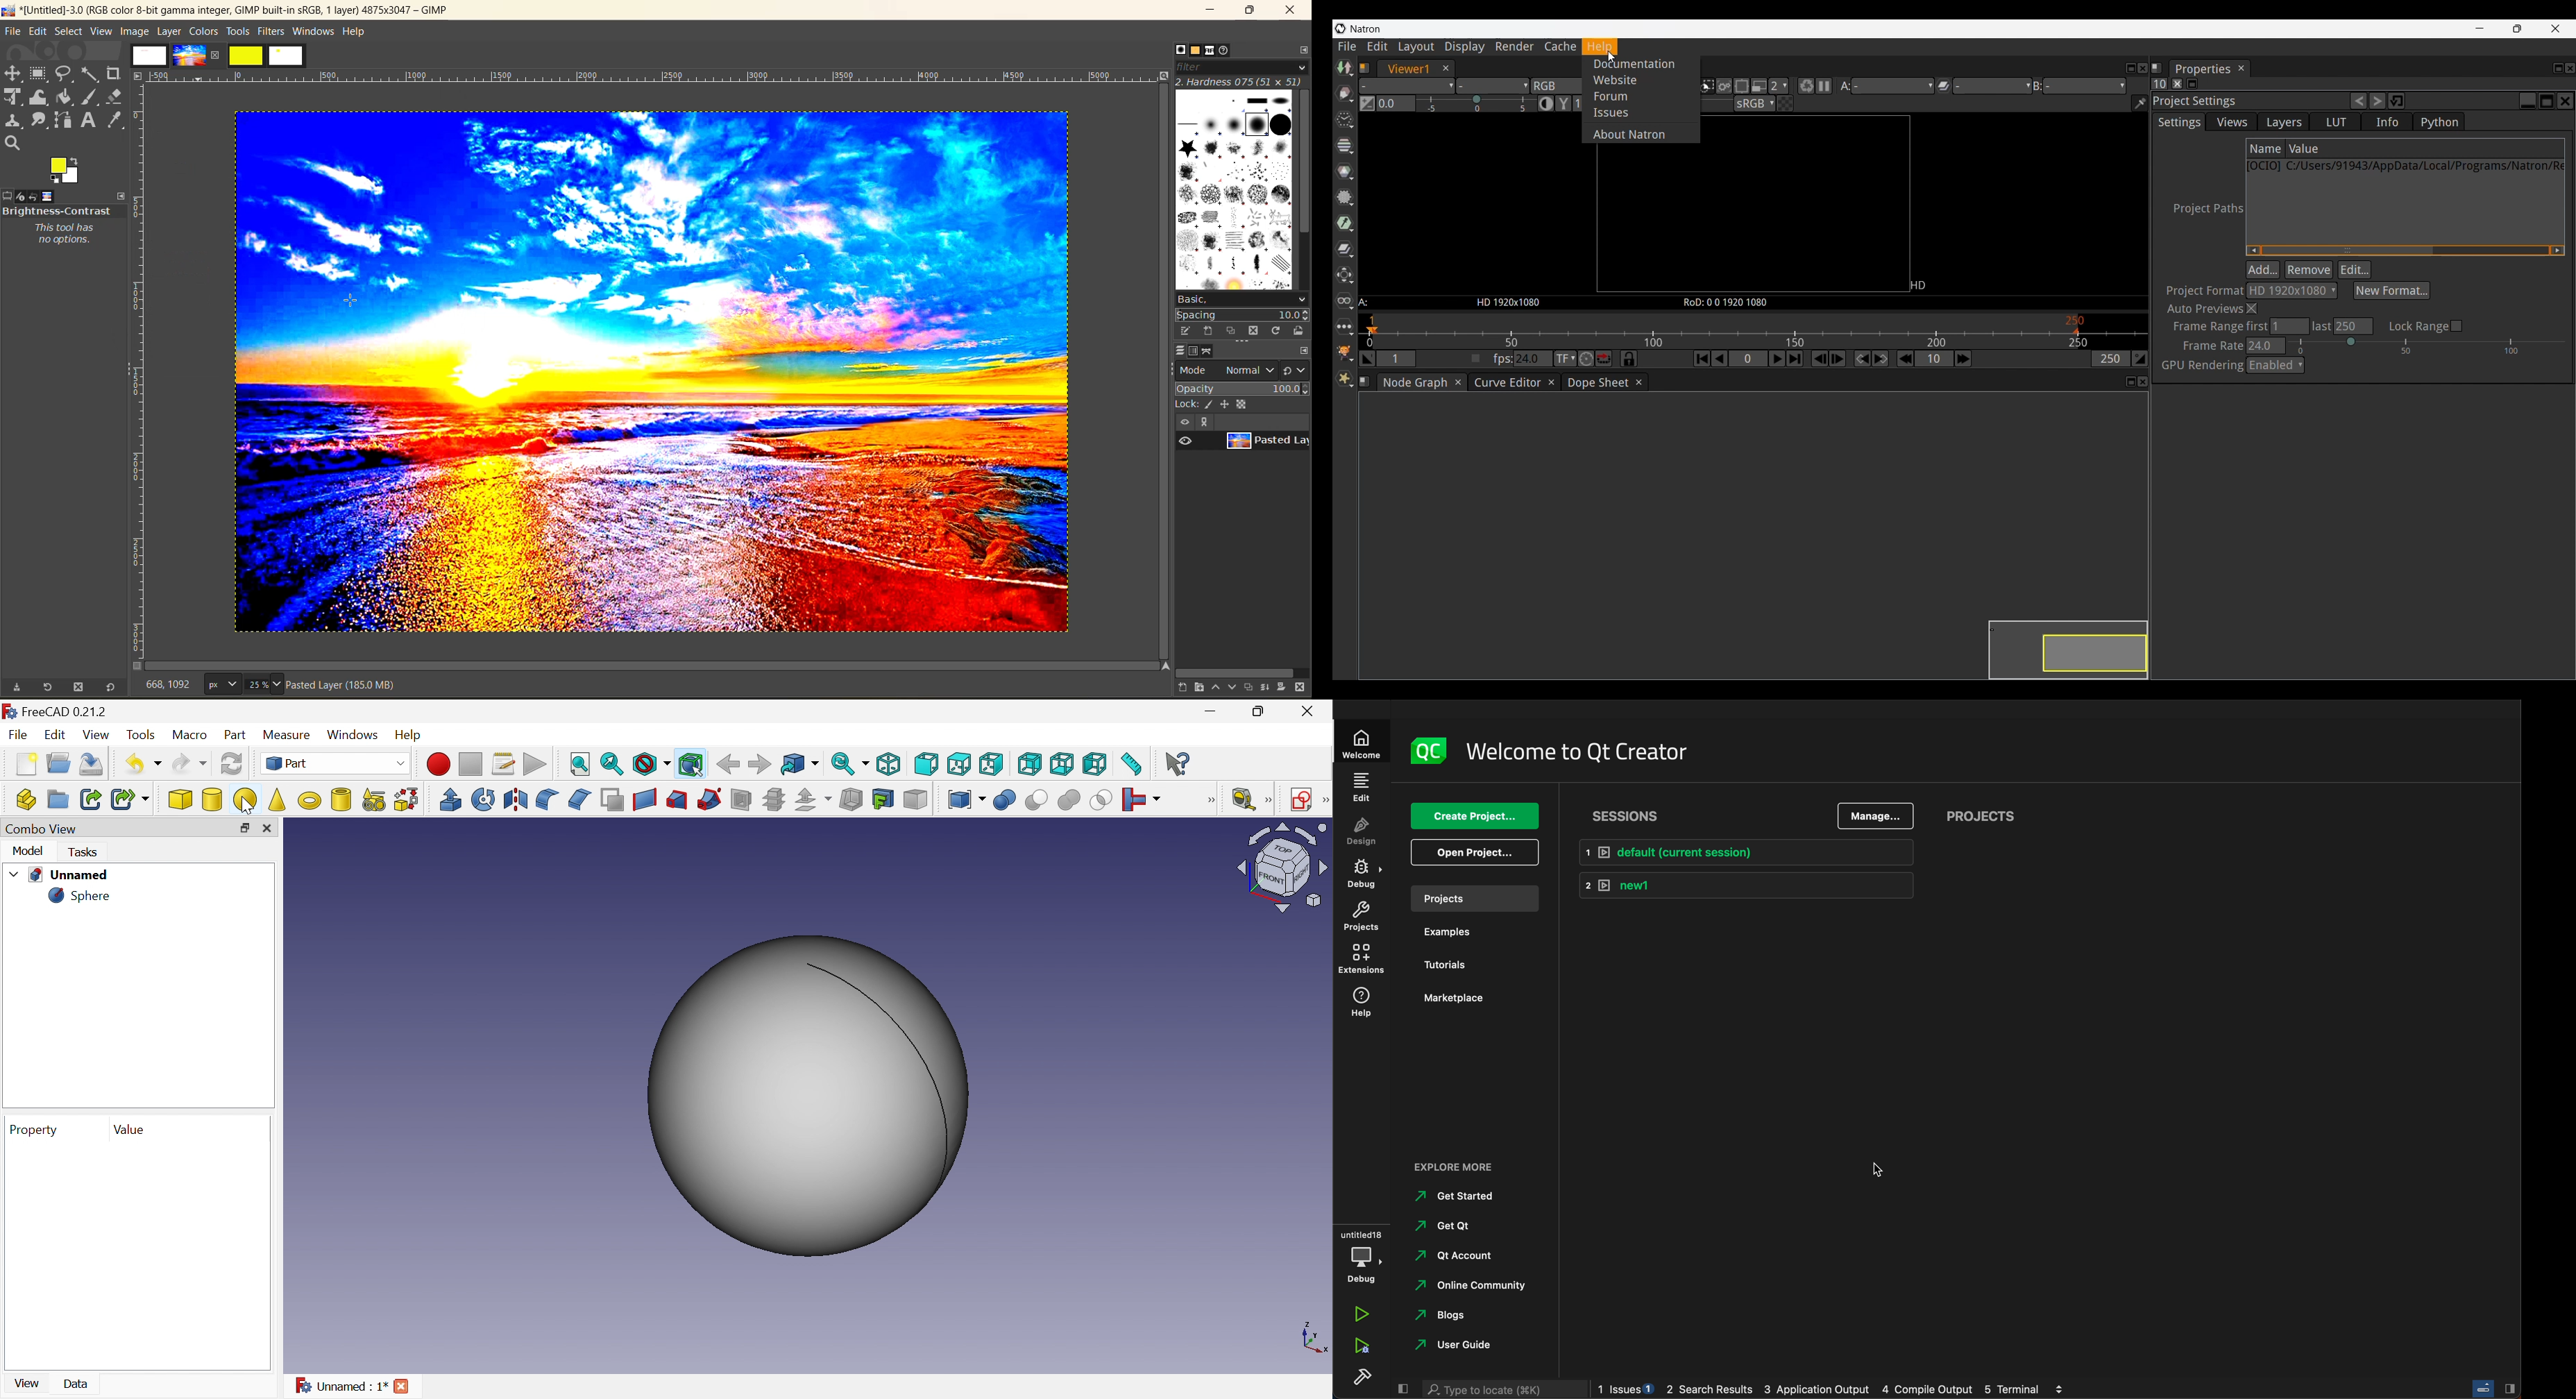 Image resolution: width=2576 pixels, height=1400 pixels. What do you see at coordinates (237, 33) in the screenshot?
I see `tools` at bounding box center [237, 33].